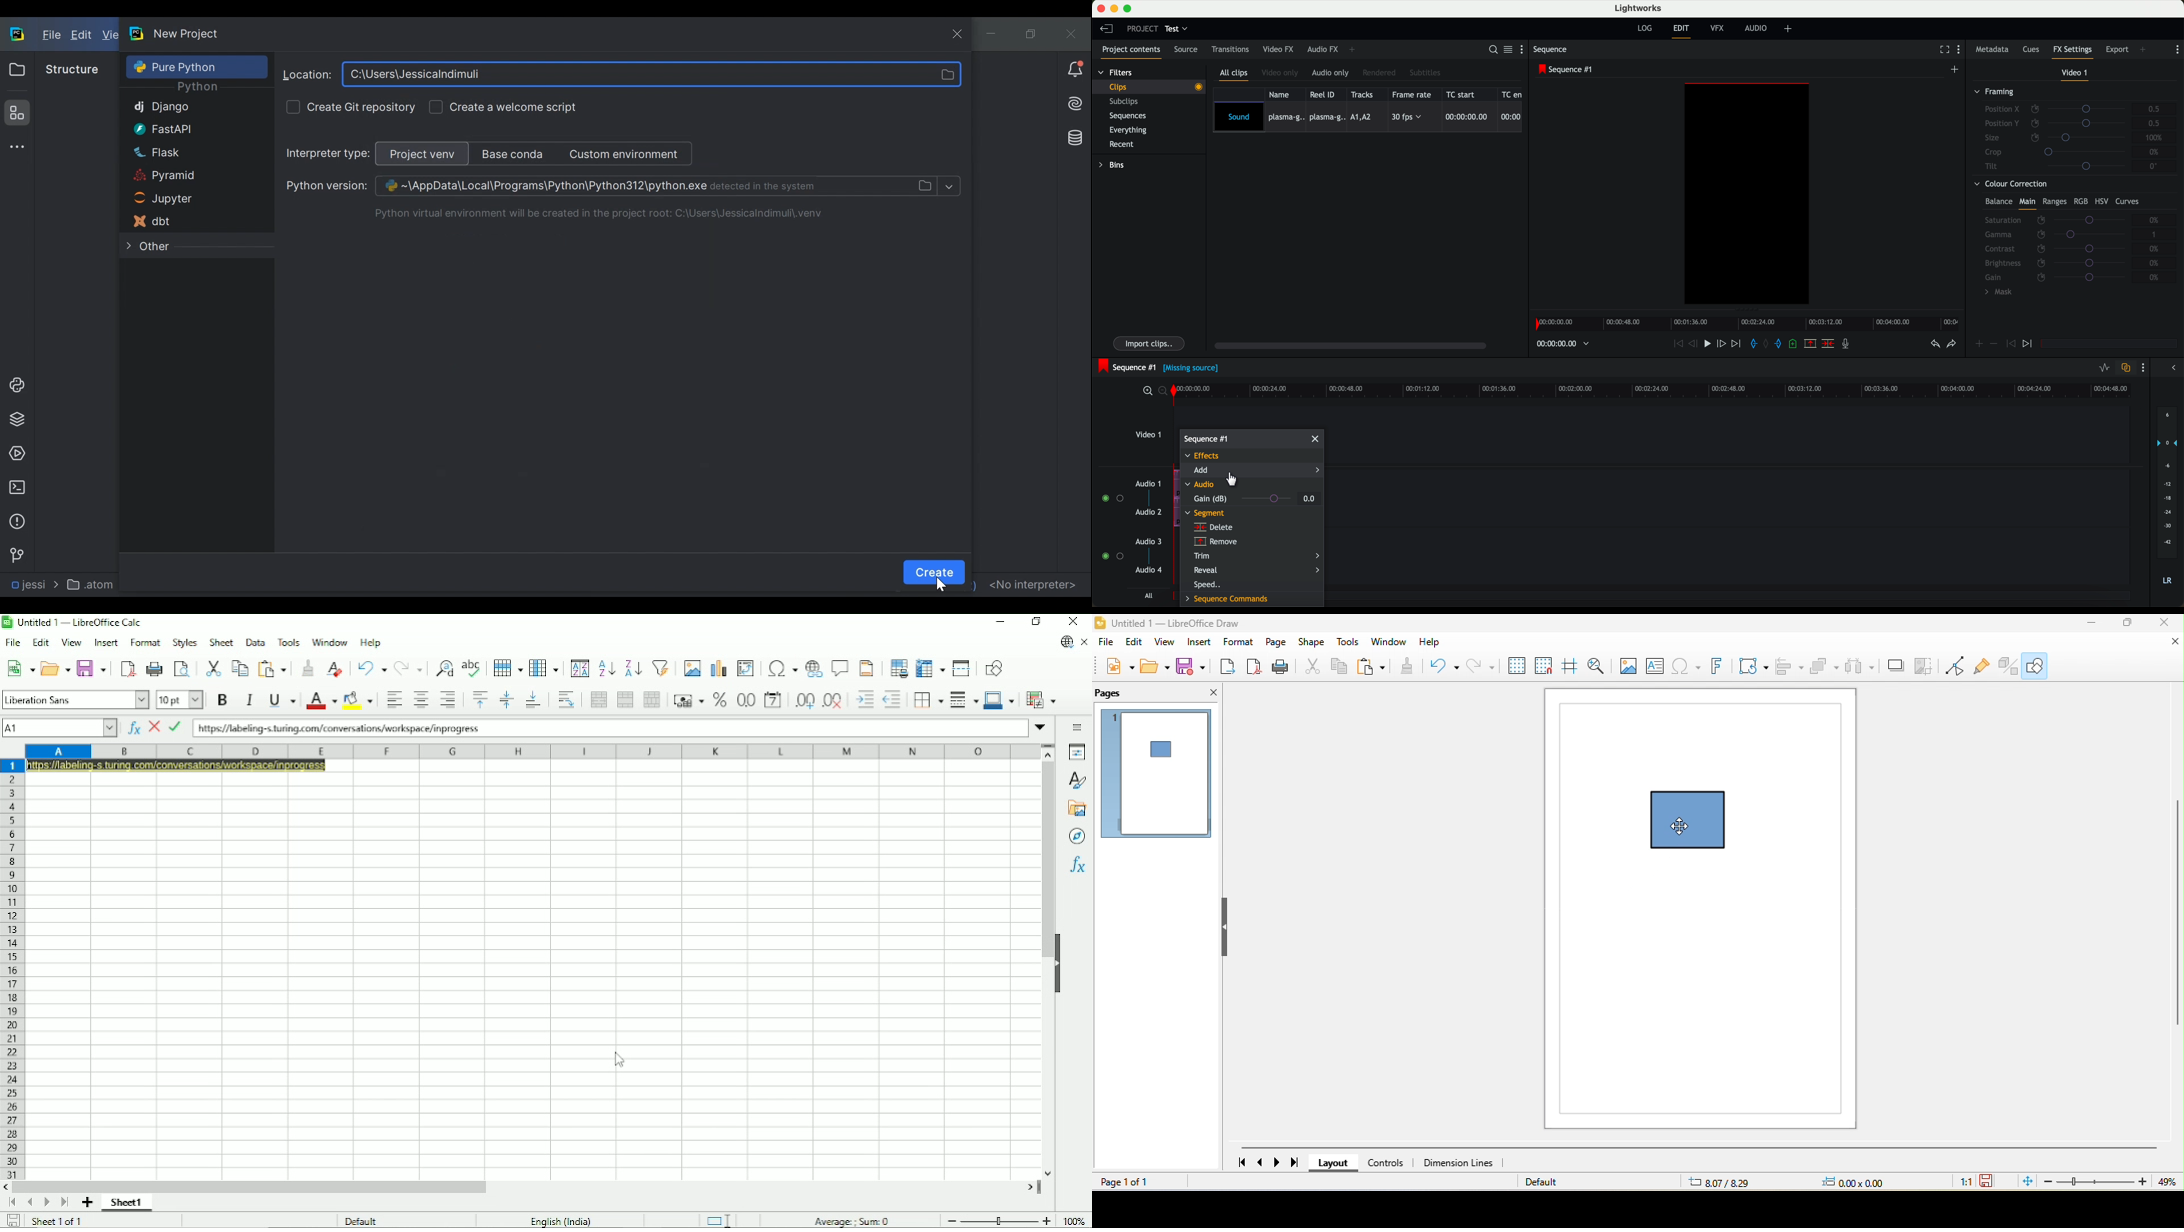  Describe the element at coordinates (579, 668) in the screenshot. I see `Sort` at that location.